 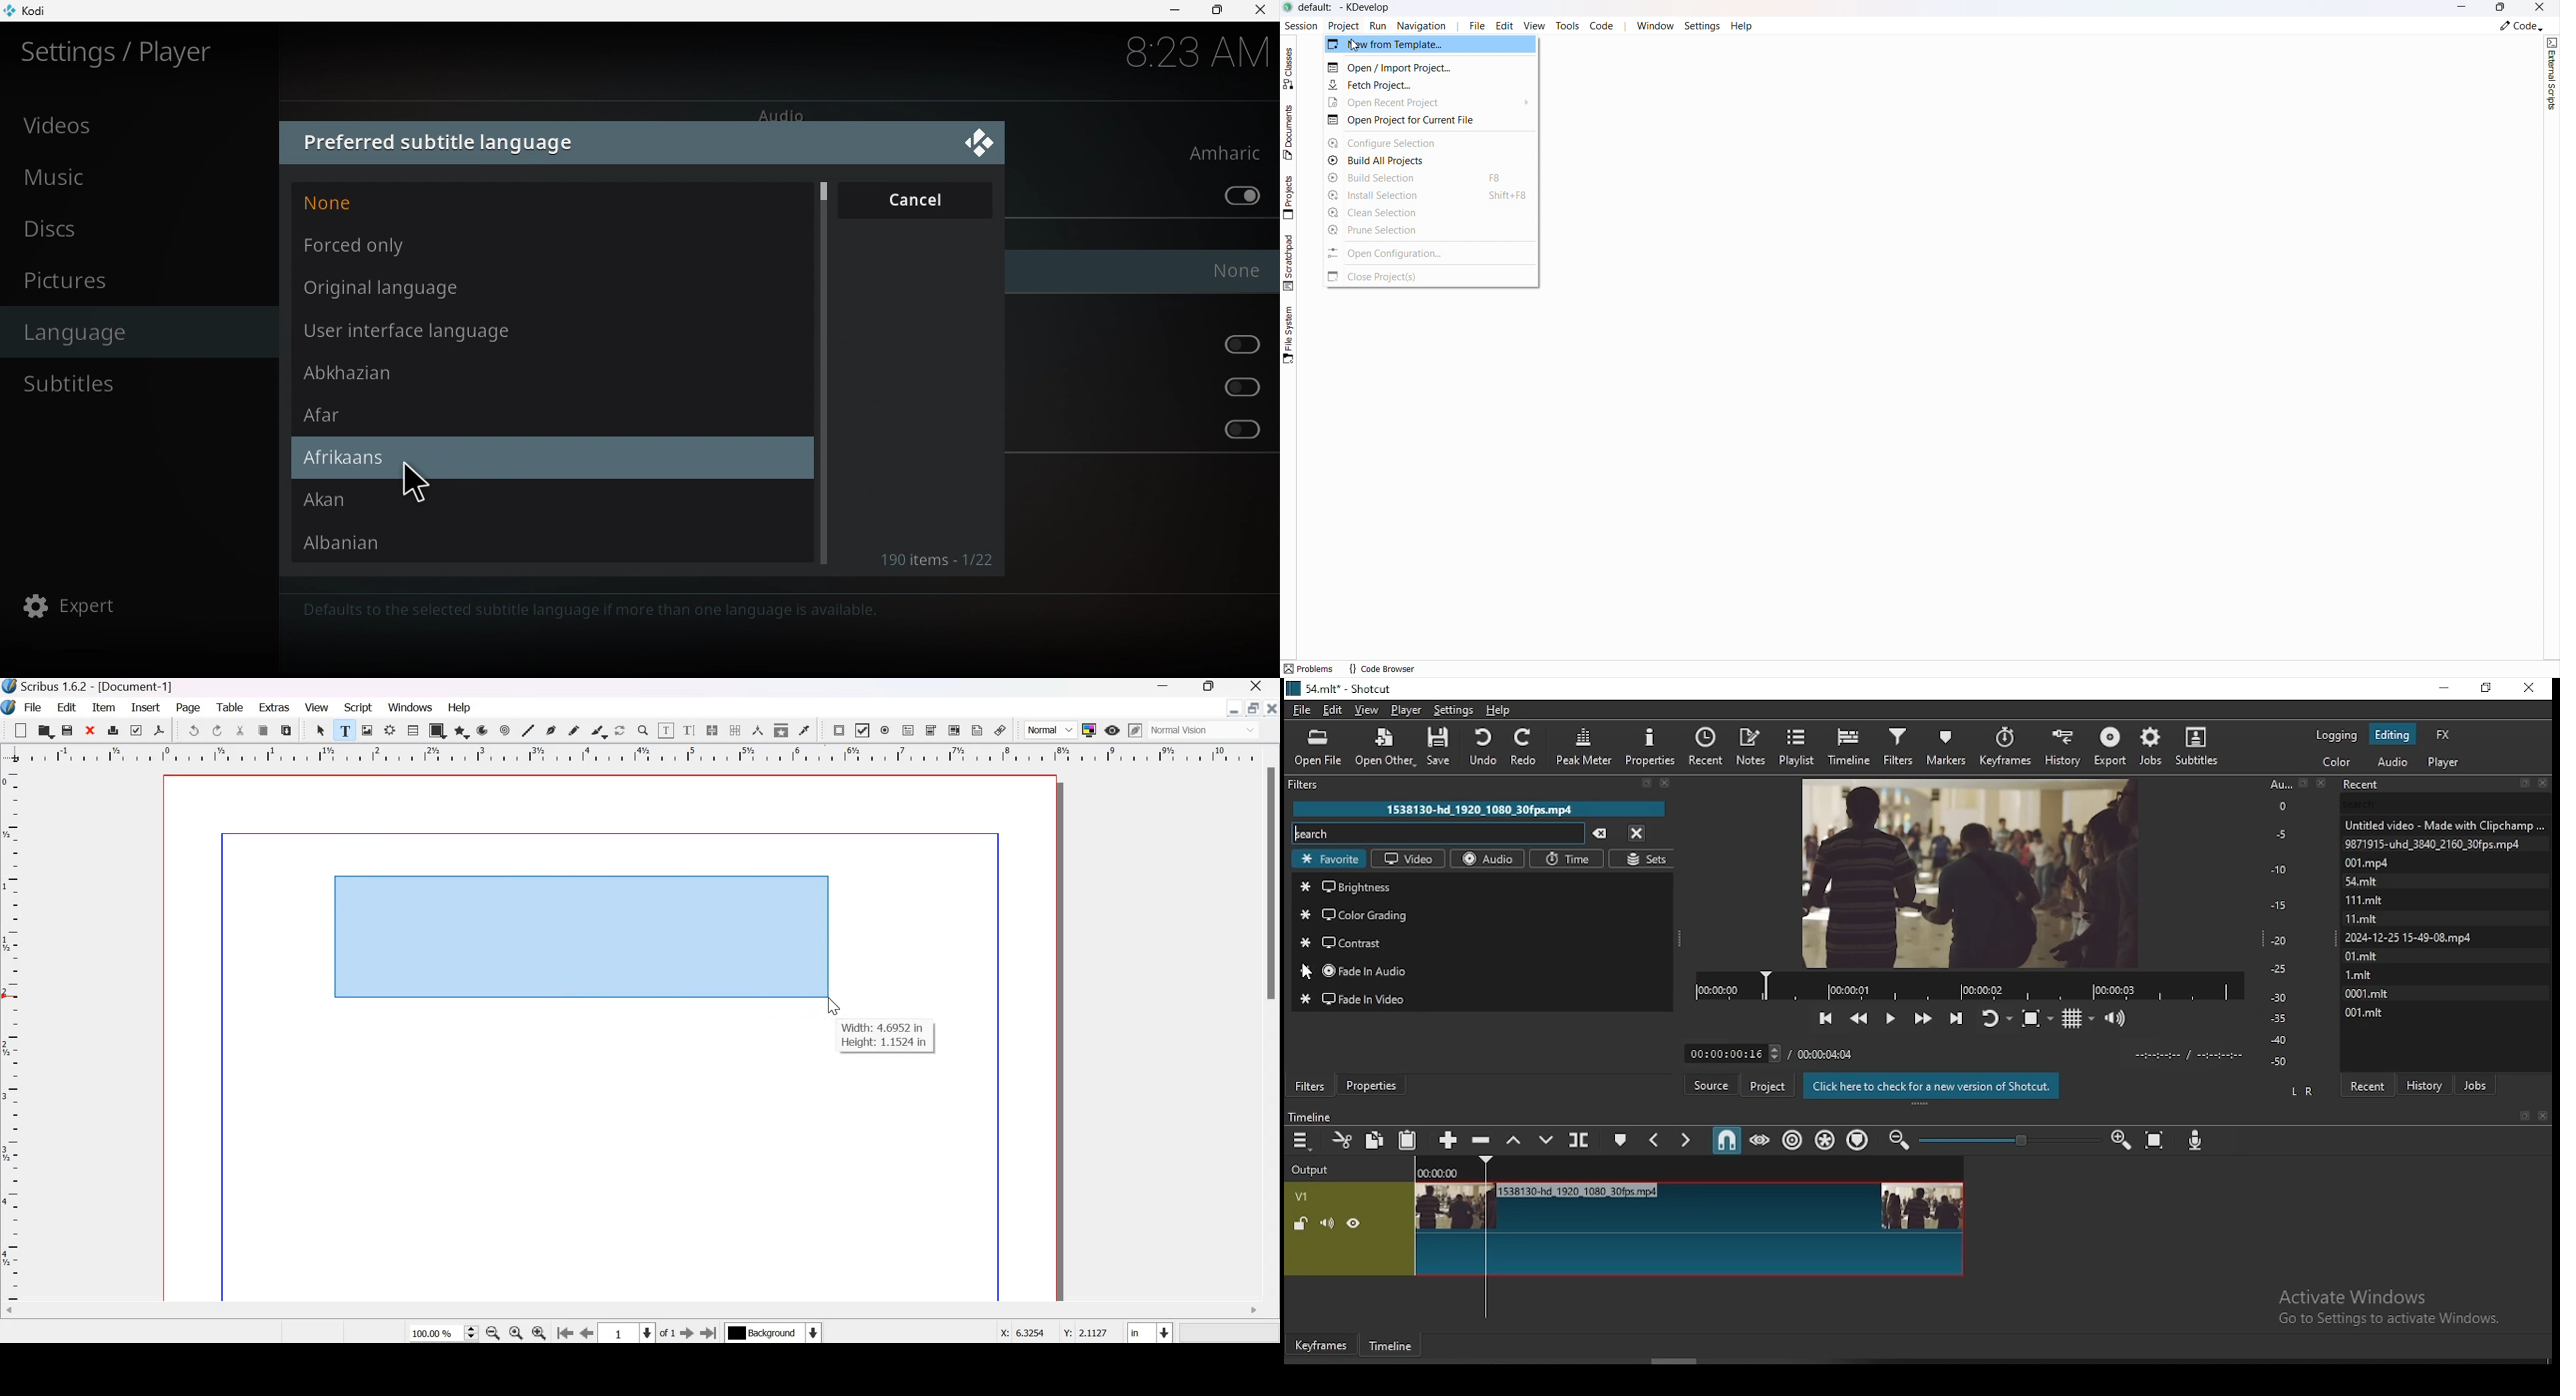 I want to click on bookmark, so click(x=2524, y=1116).